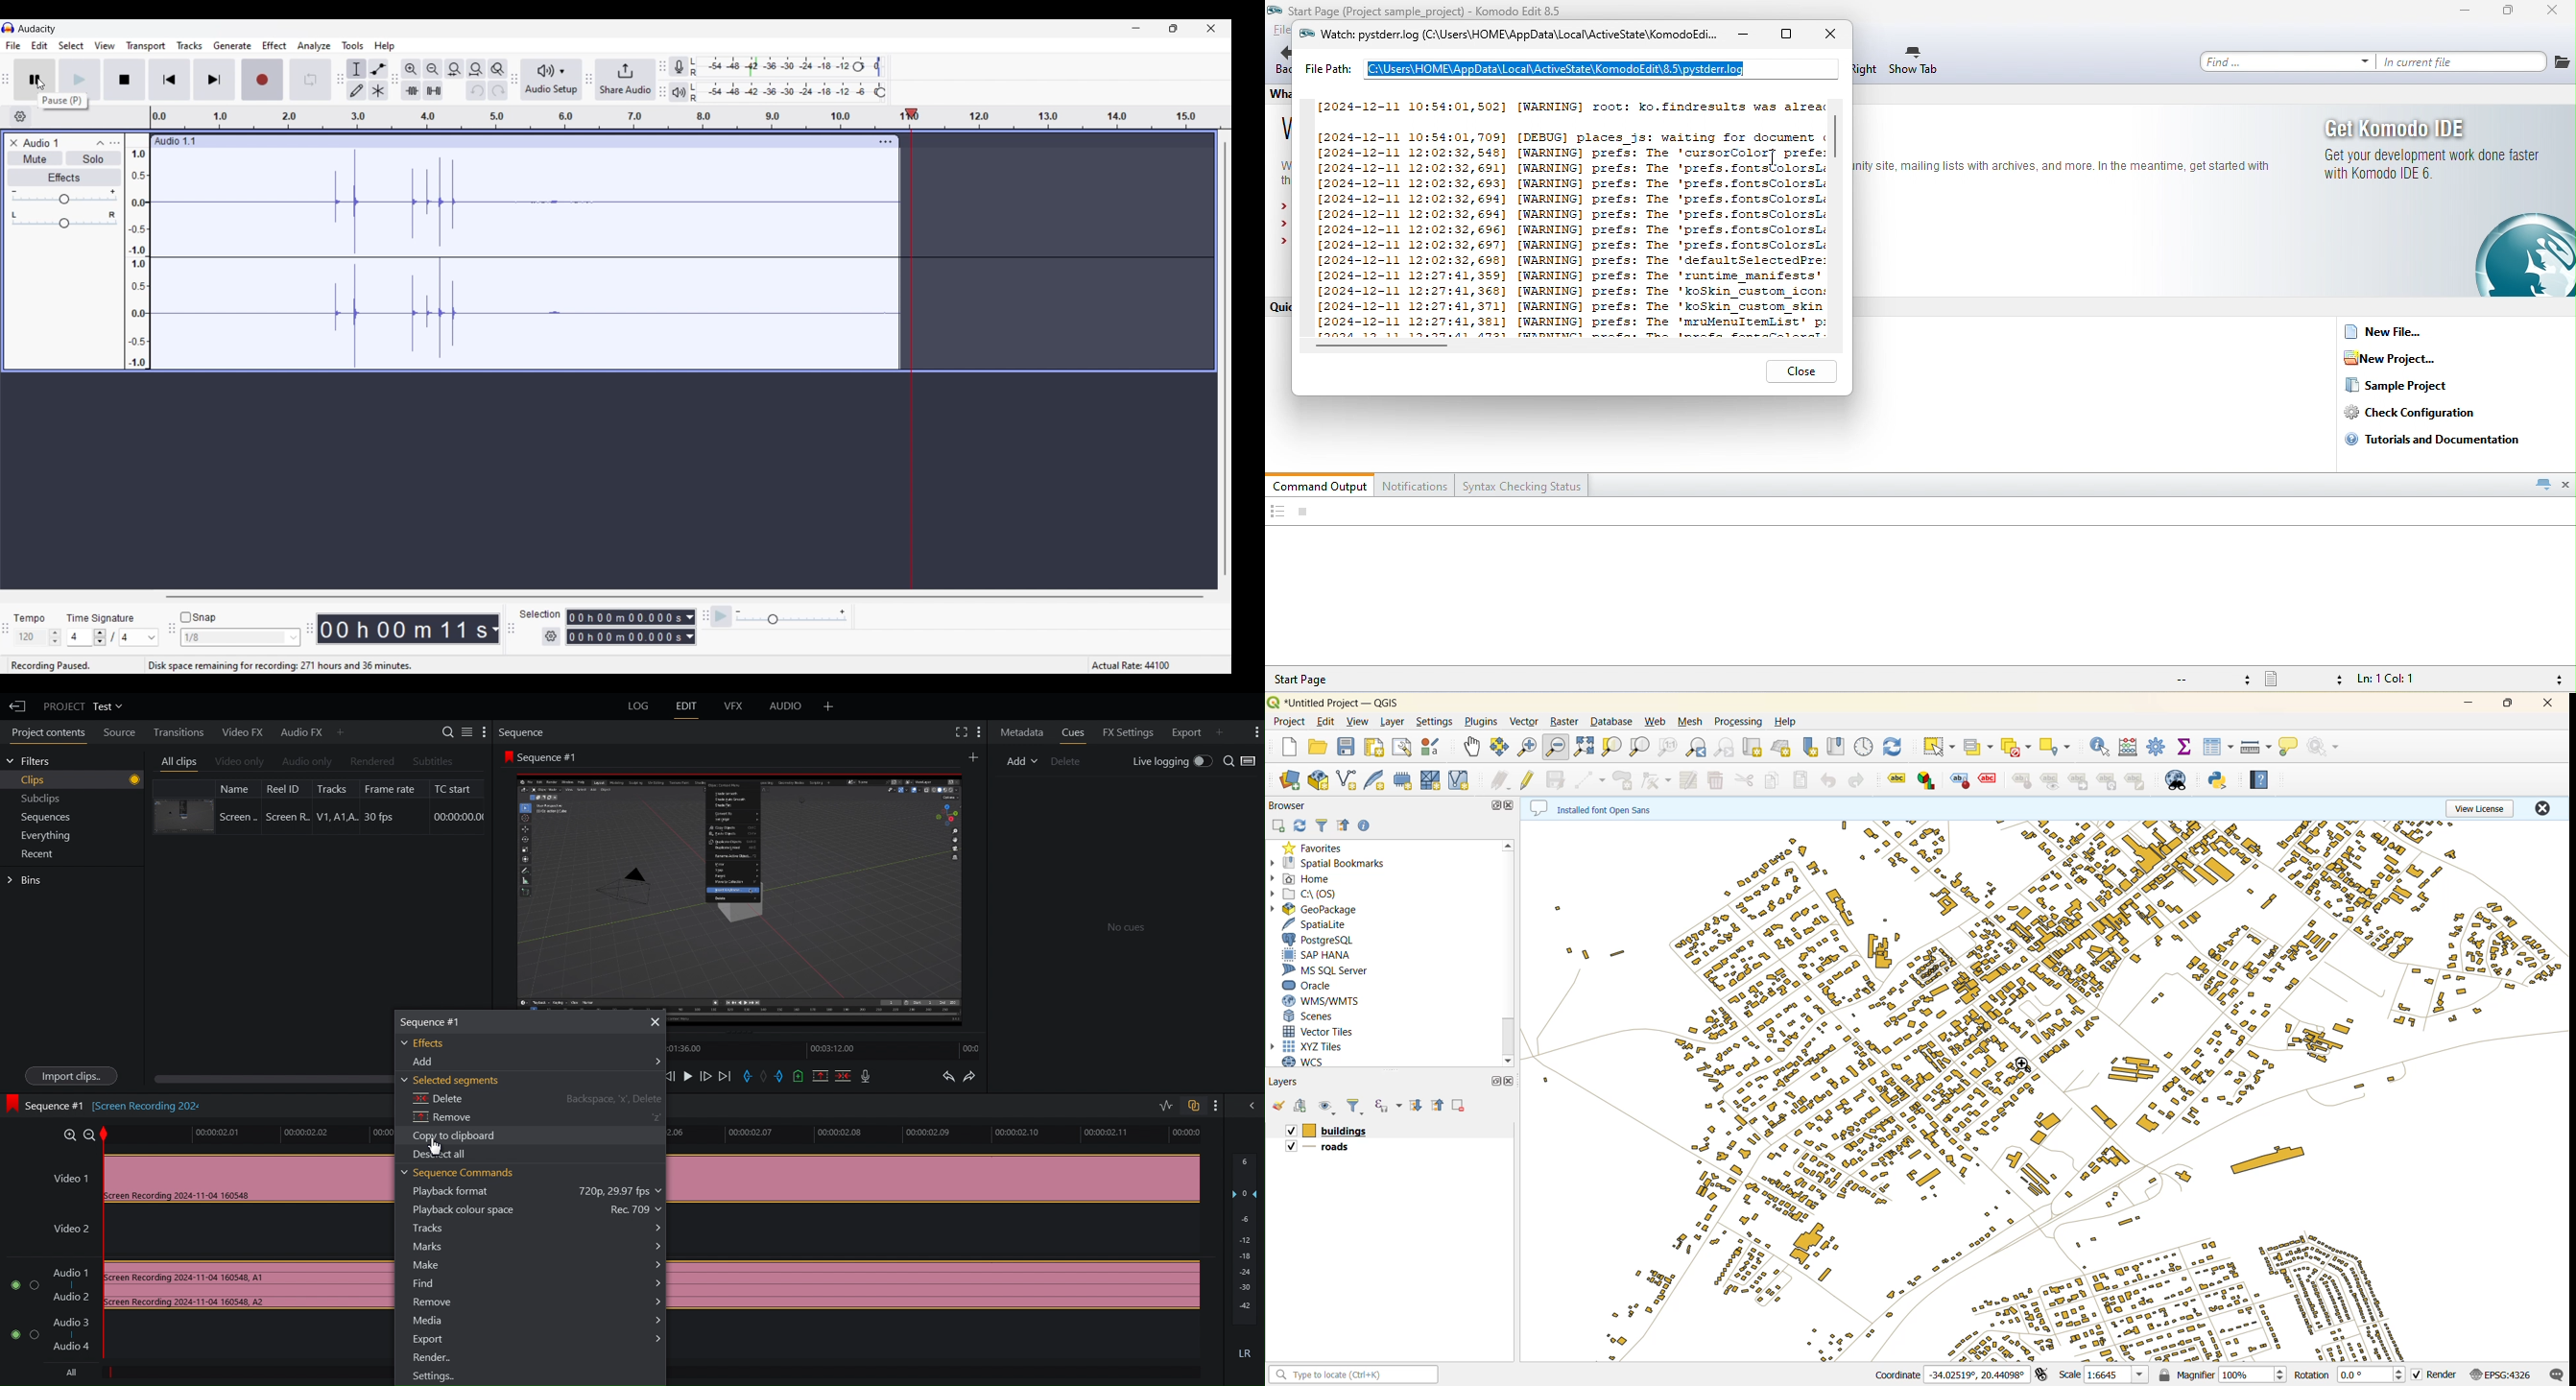 The image size is (2576, 1400). Describe the element at coordinates (1169, 762) in the screenshot. I see `Live Logging` at that location.